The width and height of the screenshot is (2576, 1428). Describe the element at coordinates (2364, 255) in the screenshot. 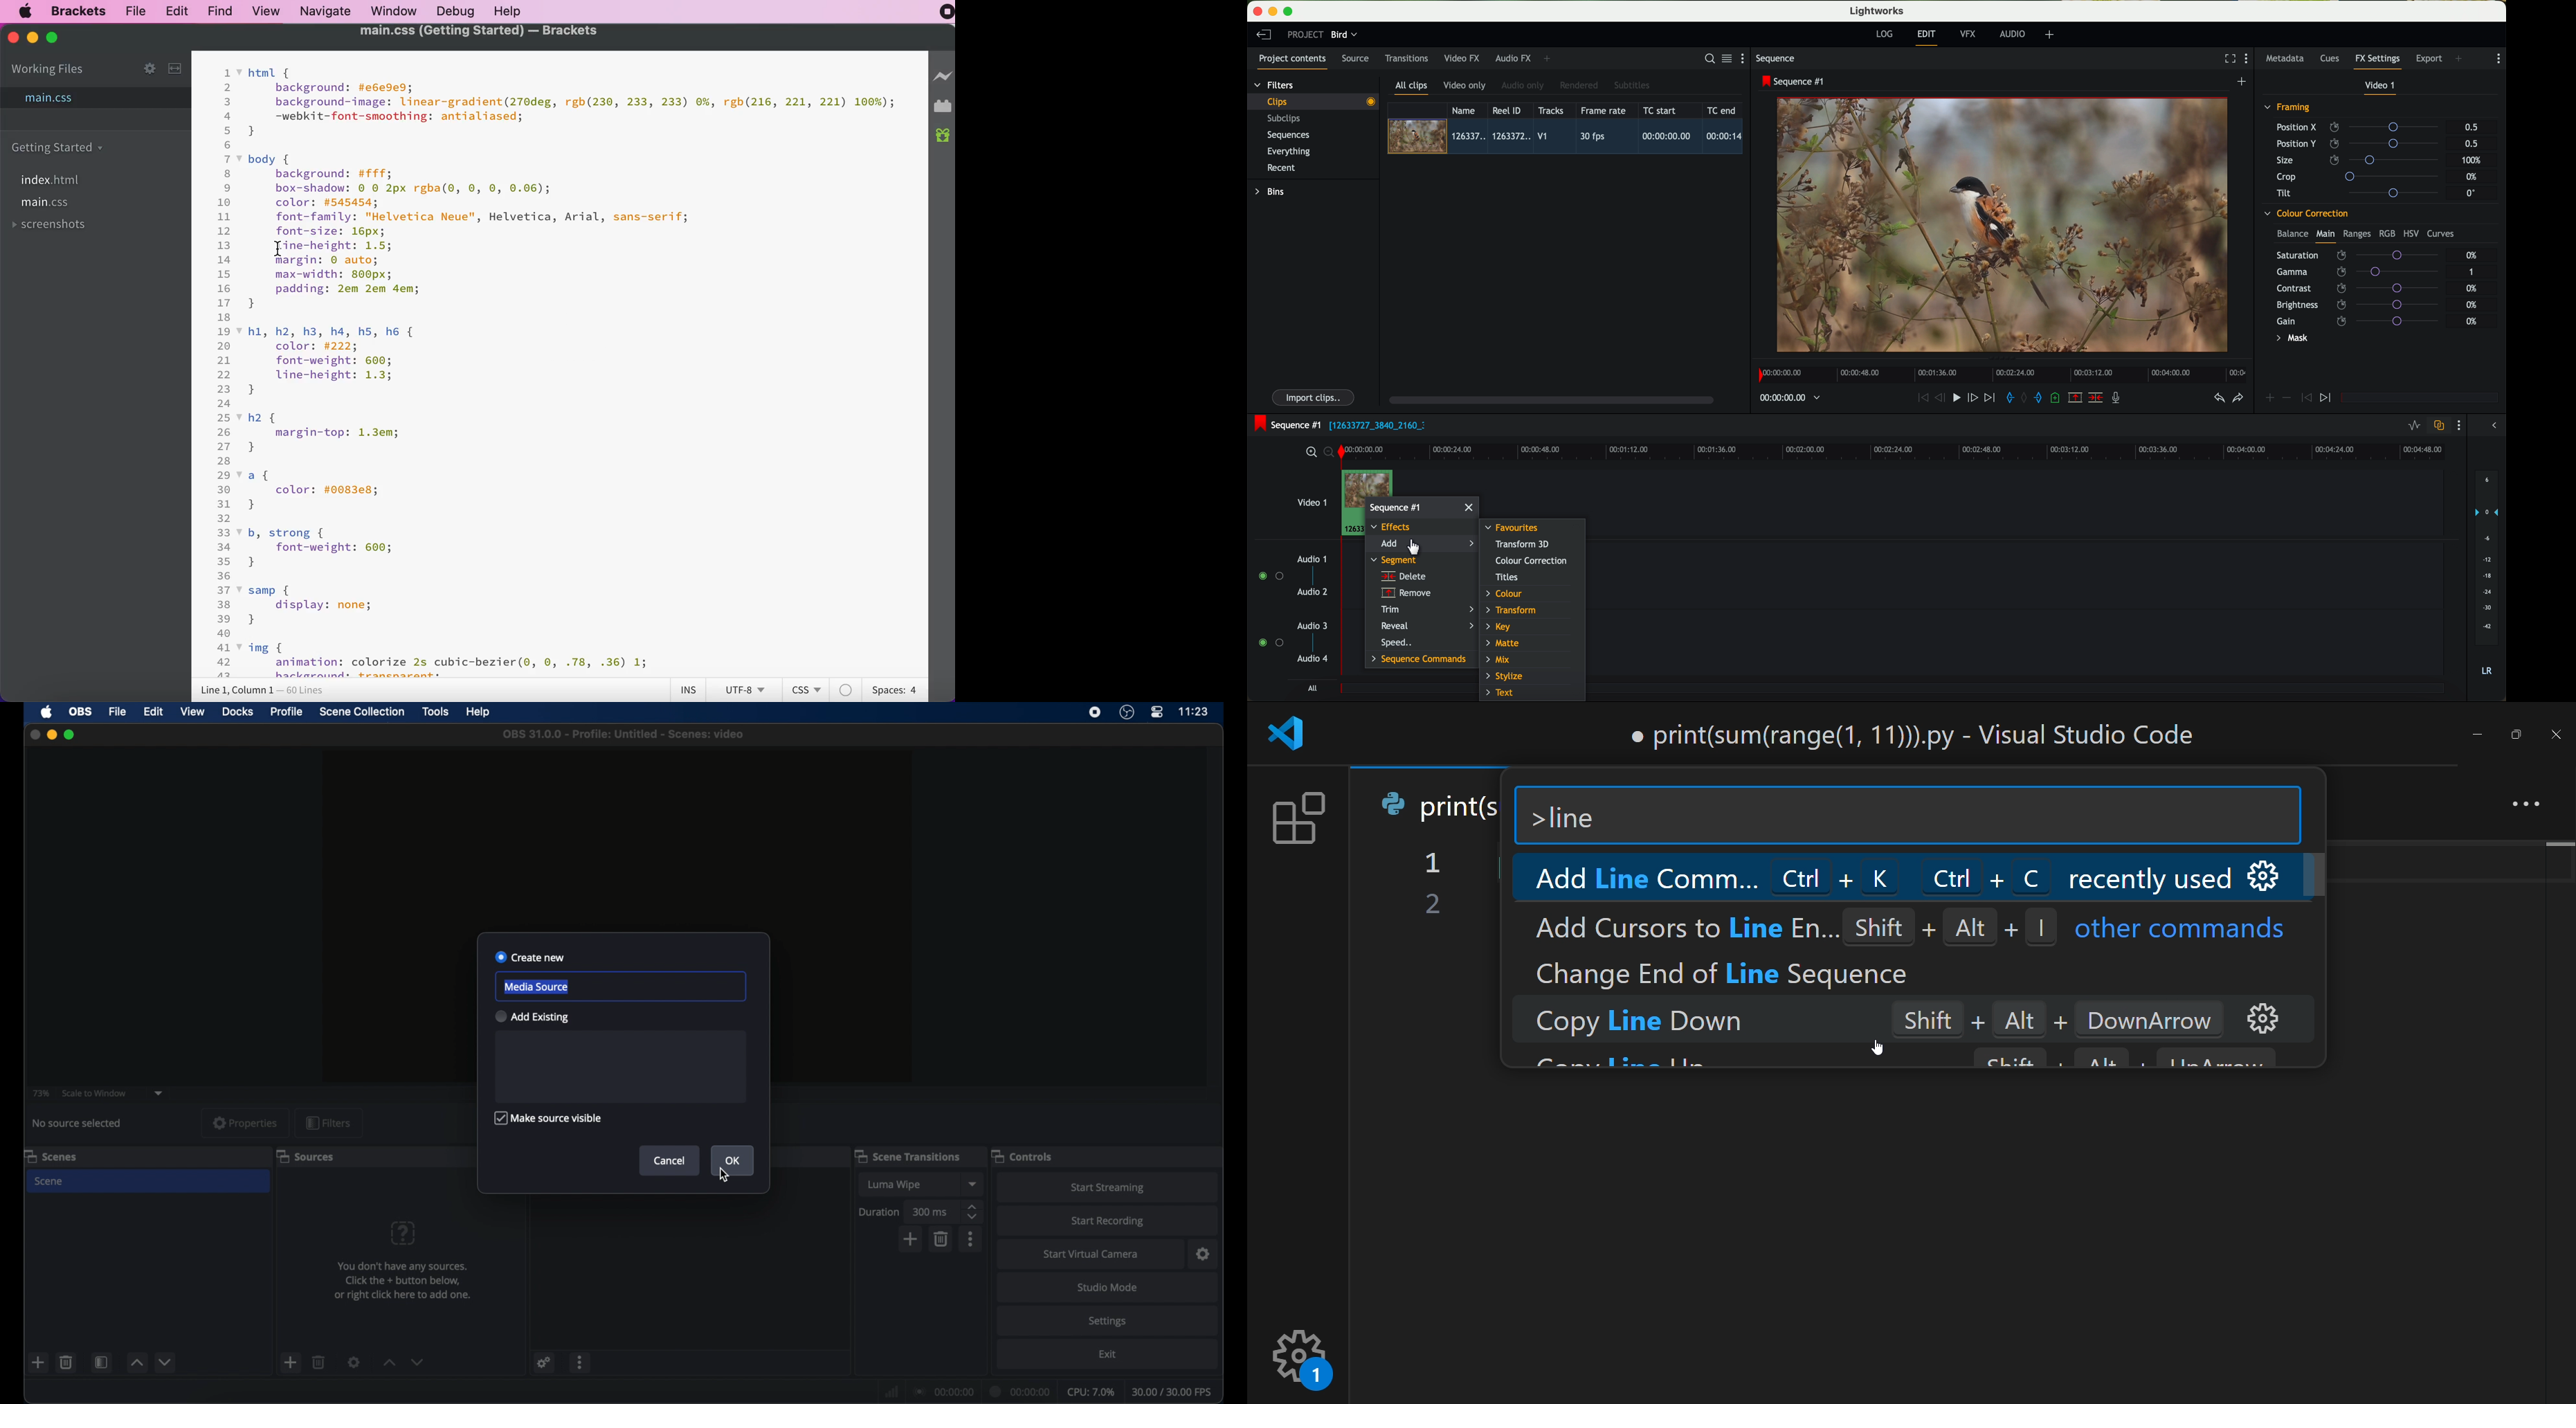

I see `saturation` at that location.